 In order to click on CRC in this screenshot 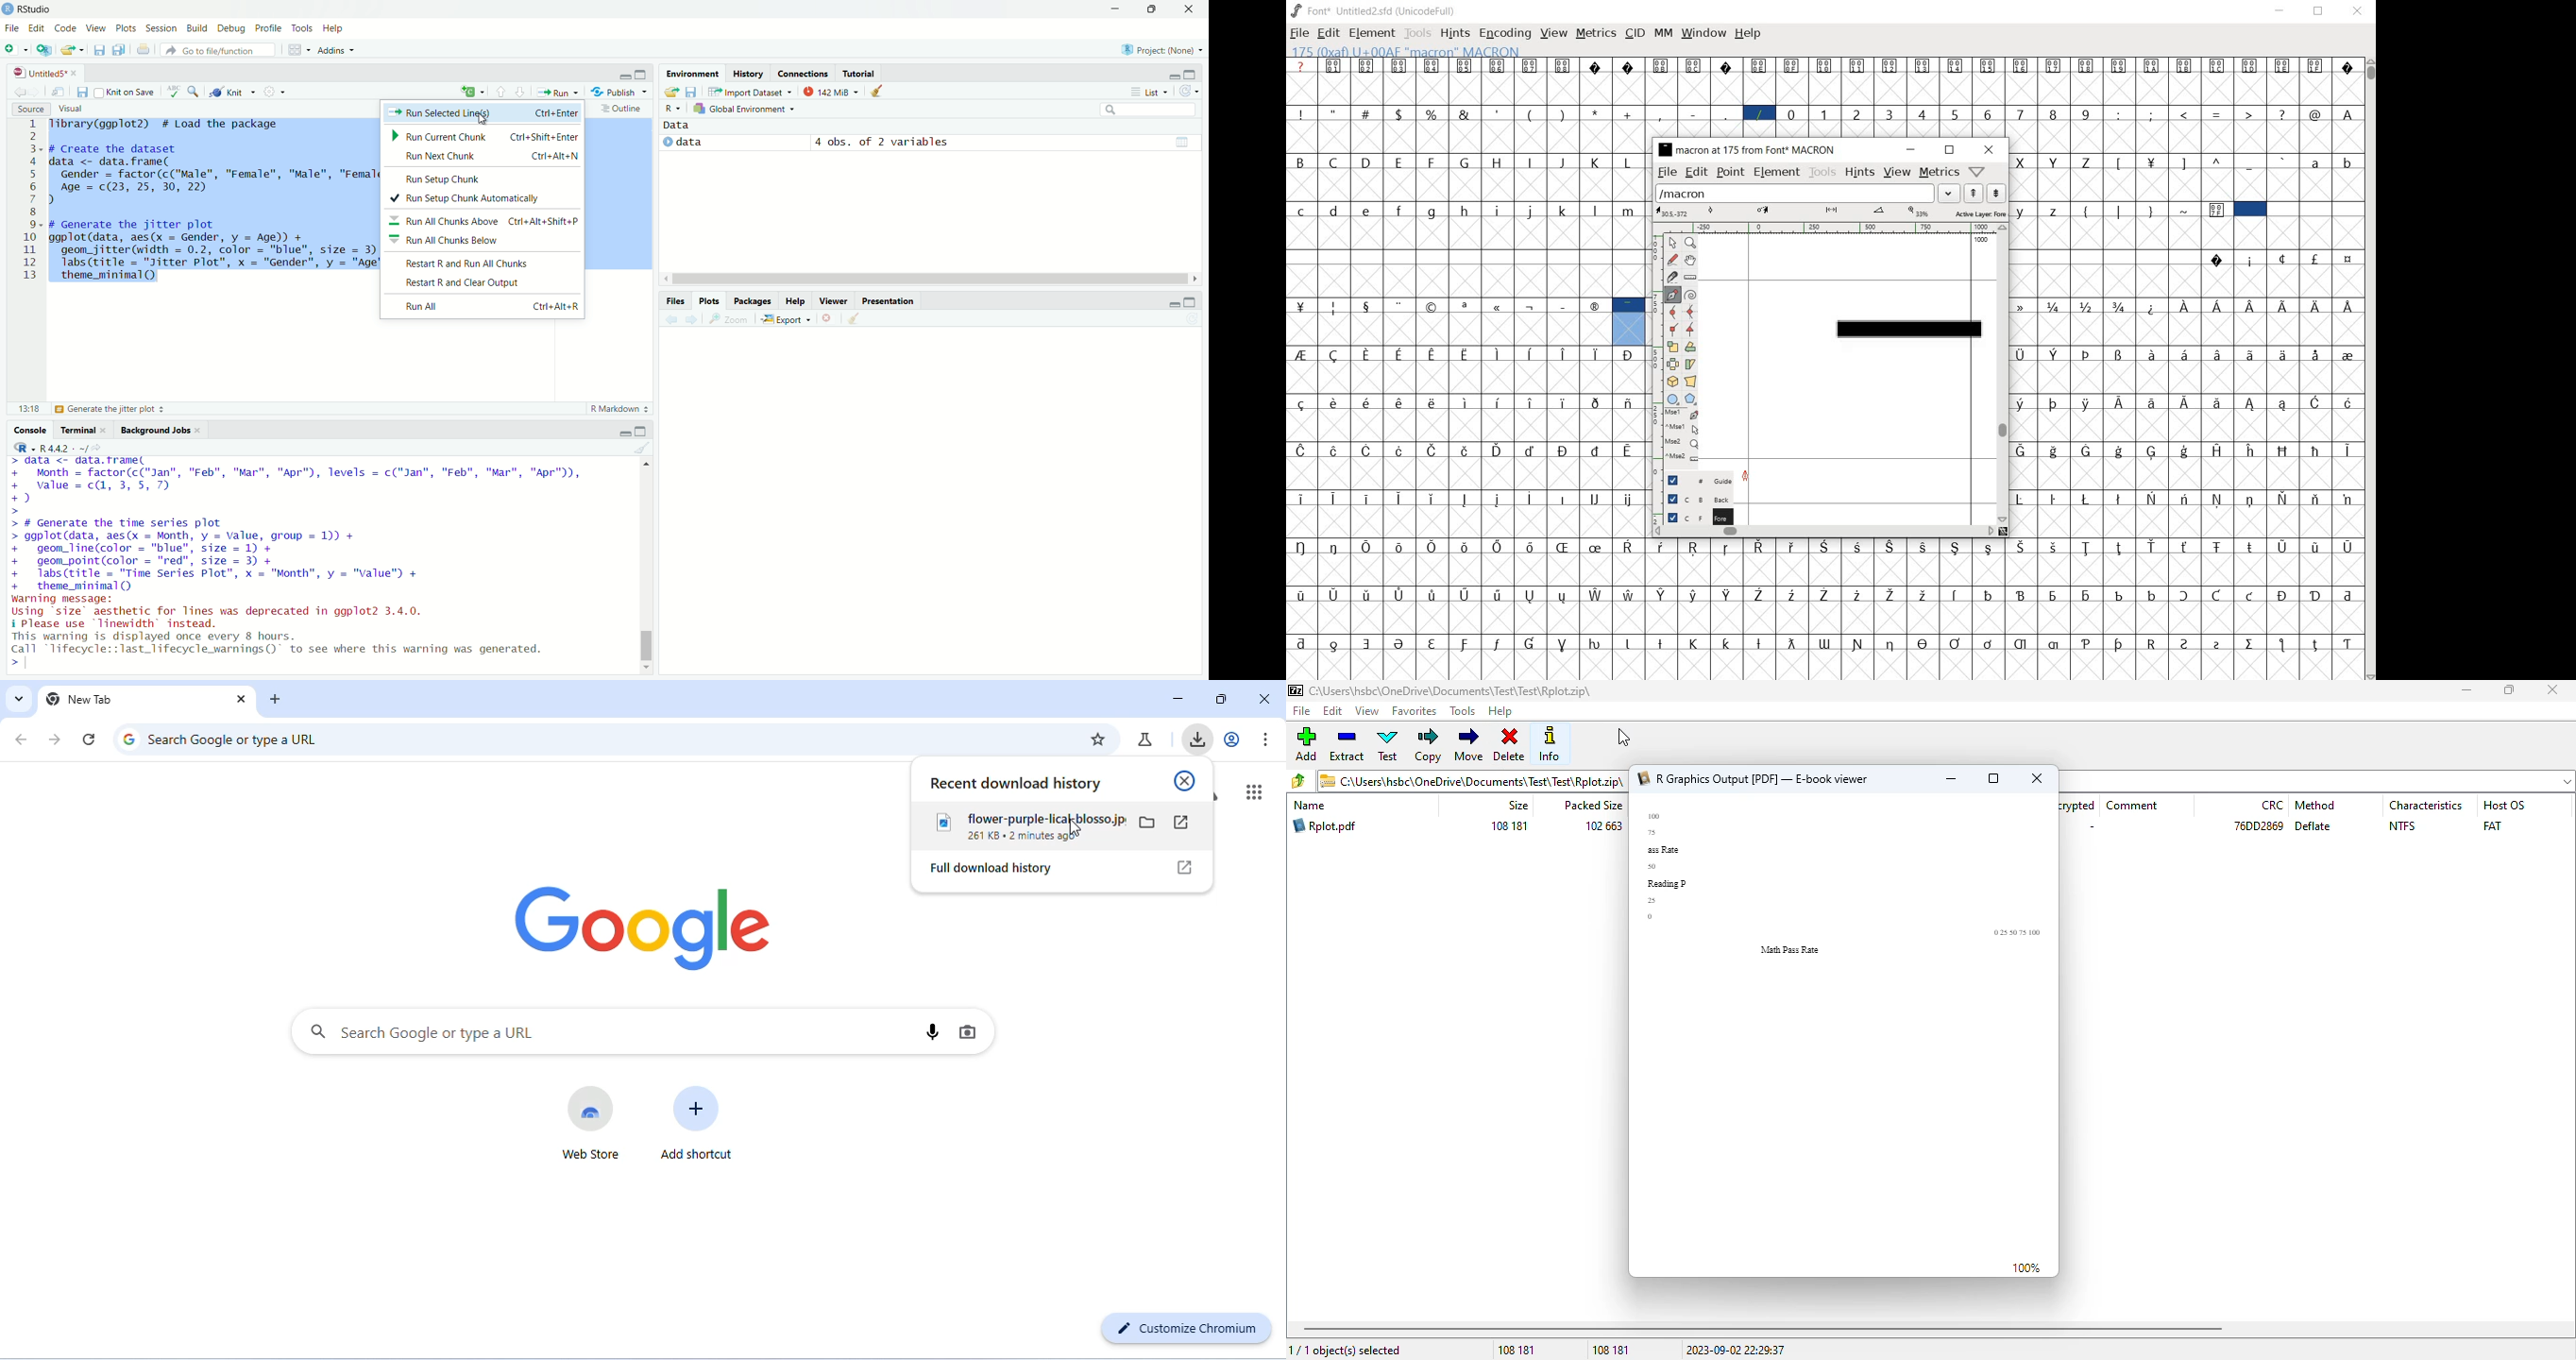, I will do `click(2272, 805)`.